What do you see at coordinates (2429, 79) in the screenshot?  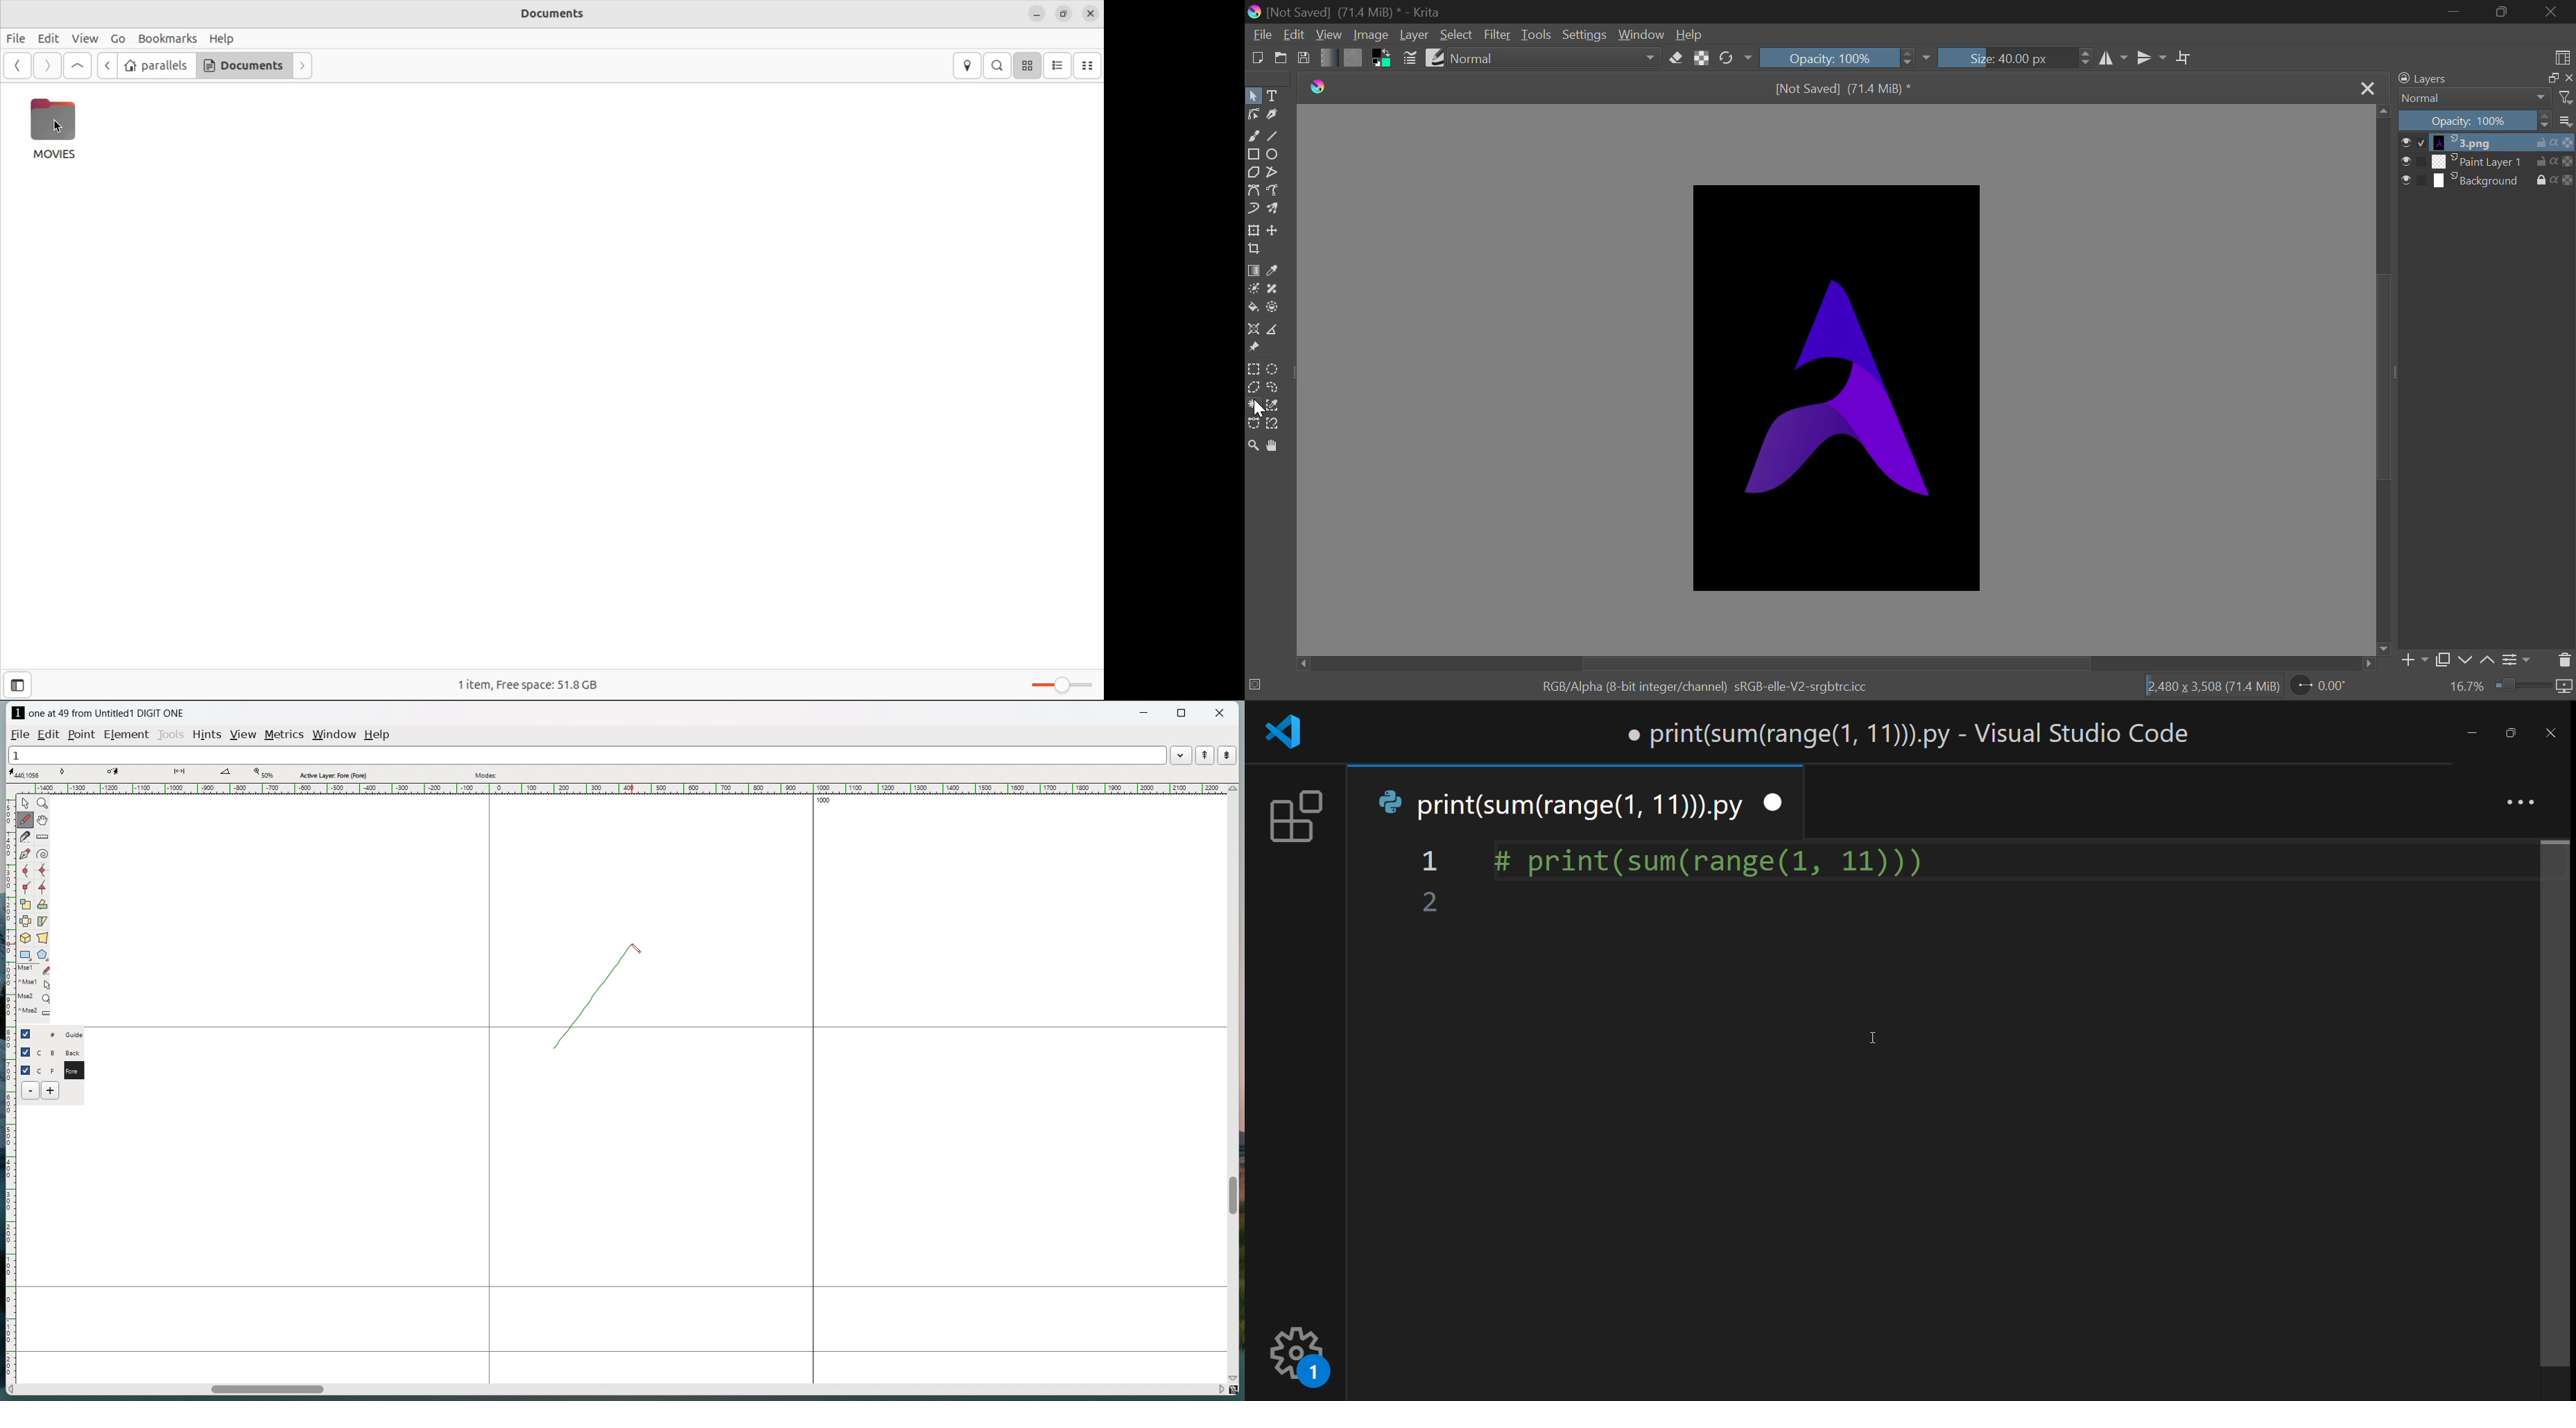 I see `Layers Docker Tab` at bounding box center [2429, 79].